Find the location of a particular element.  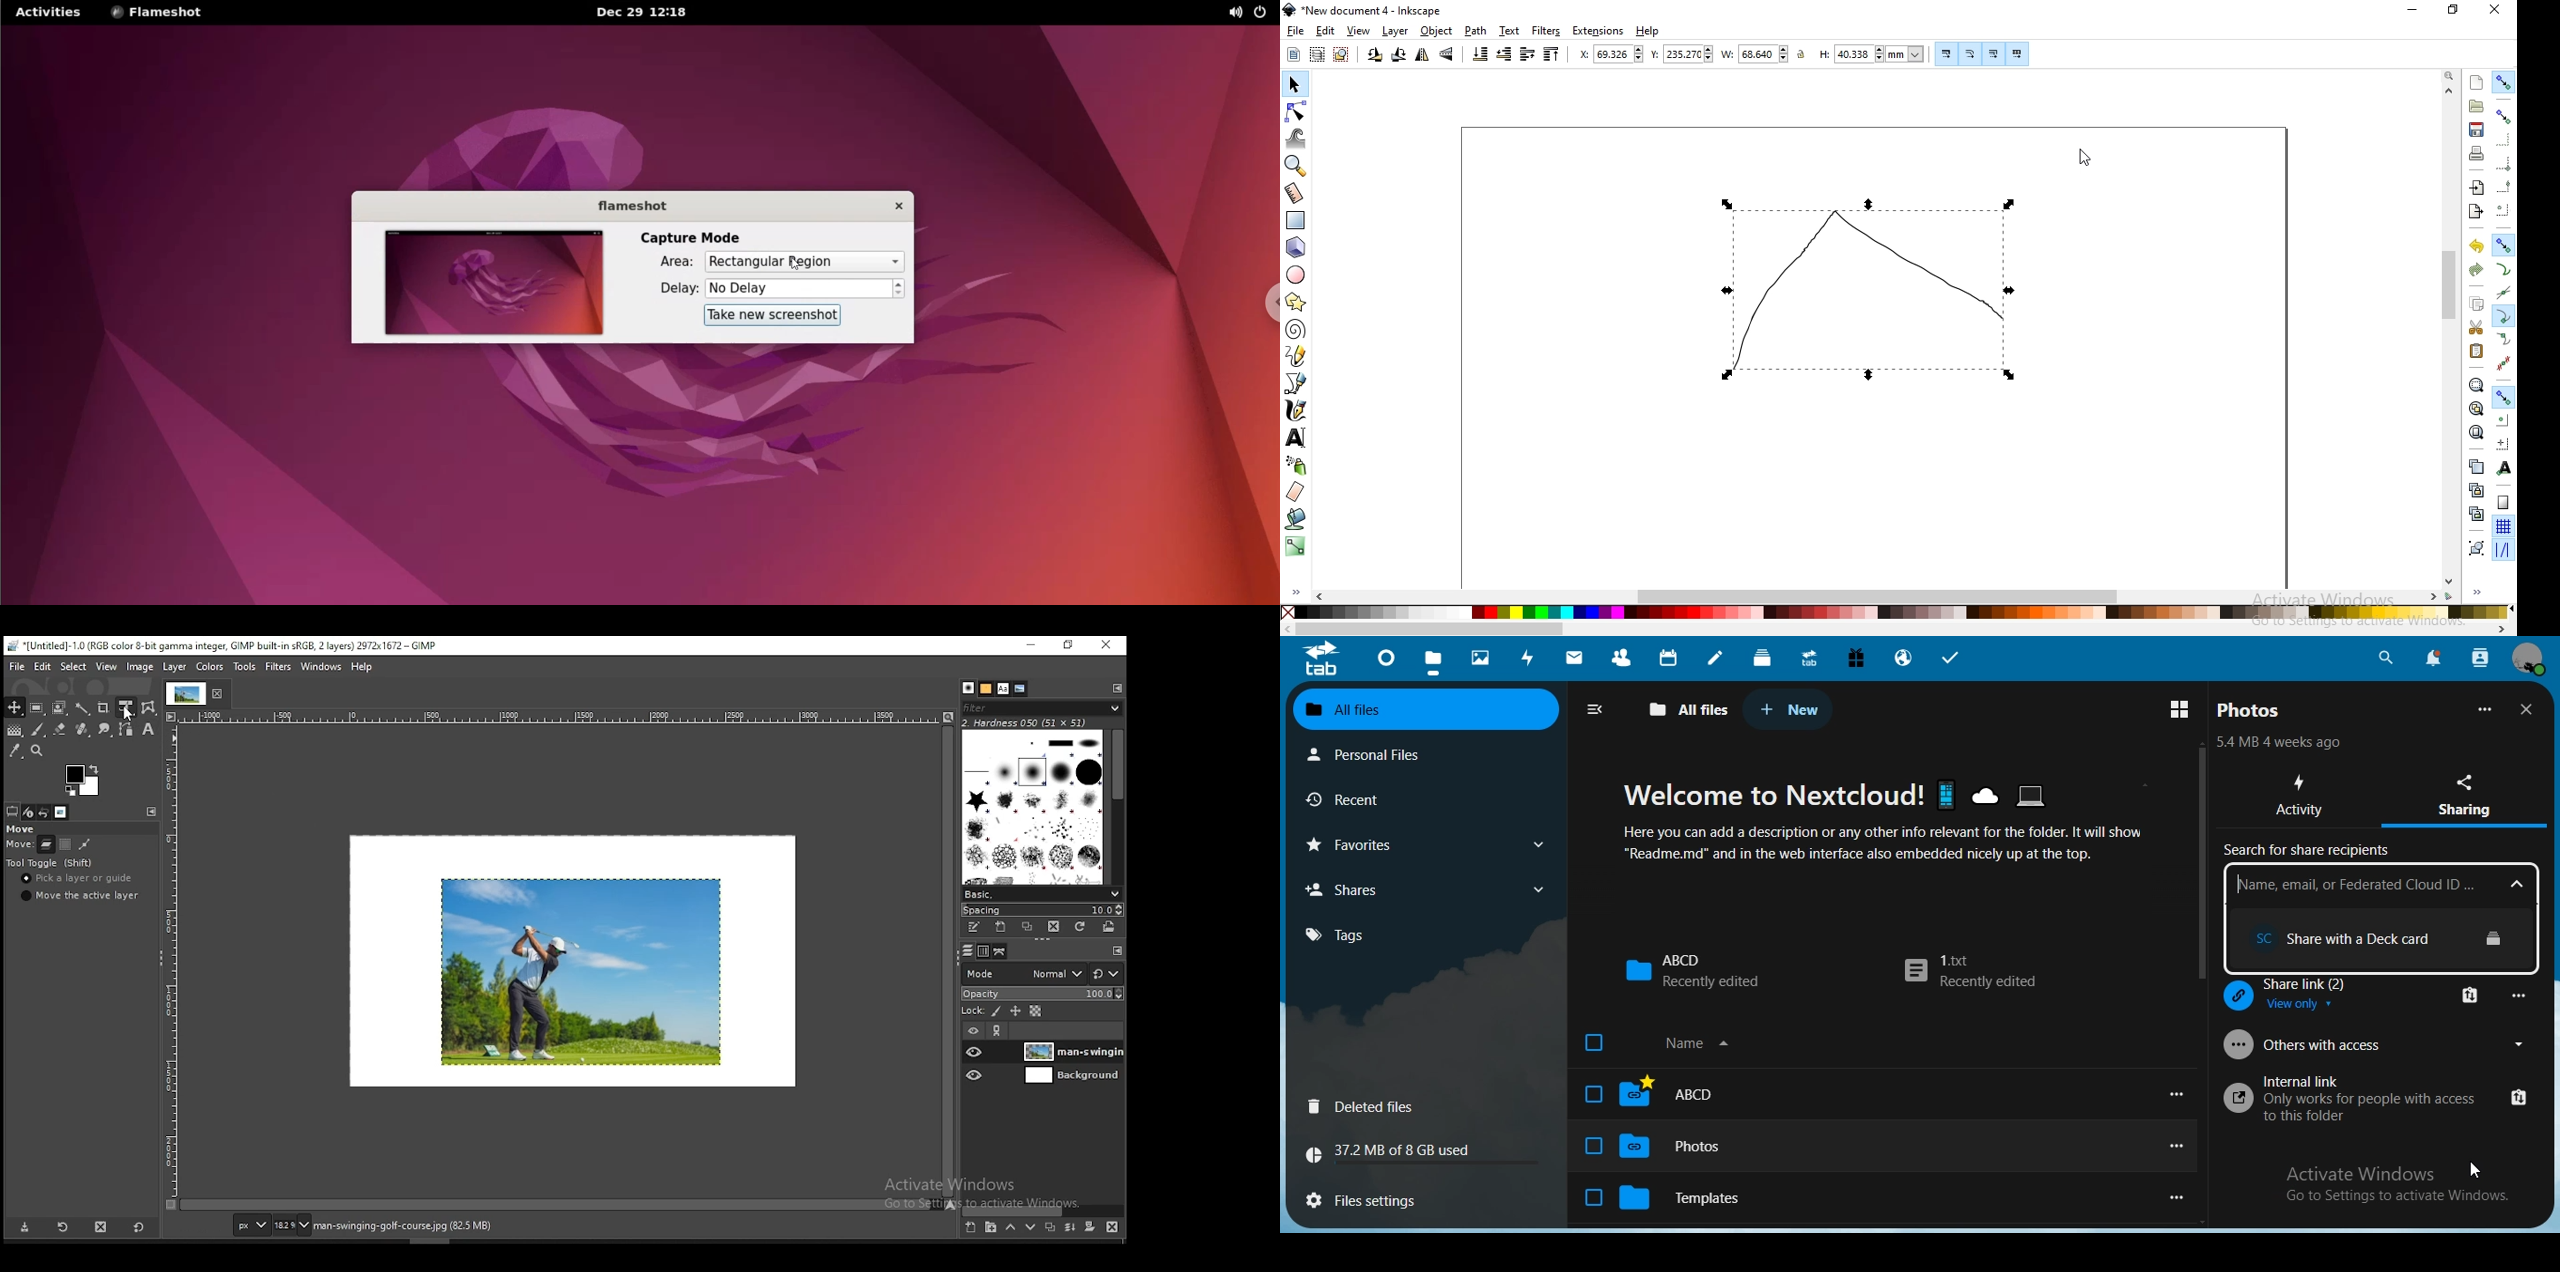

rotate 90 clockwise is located at coordinates (1399, 53).